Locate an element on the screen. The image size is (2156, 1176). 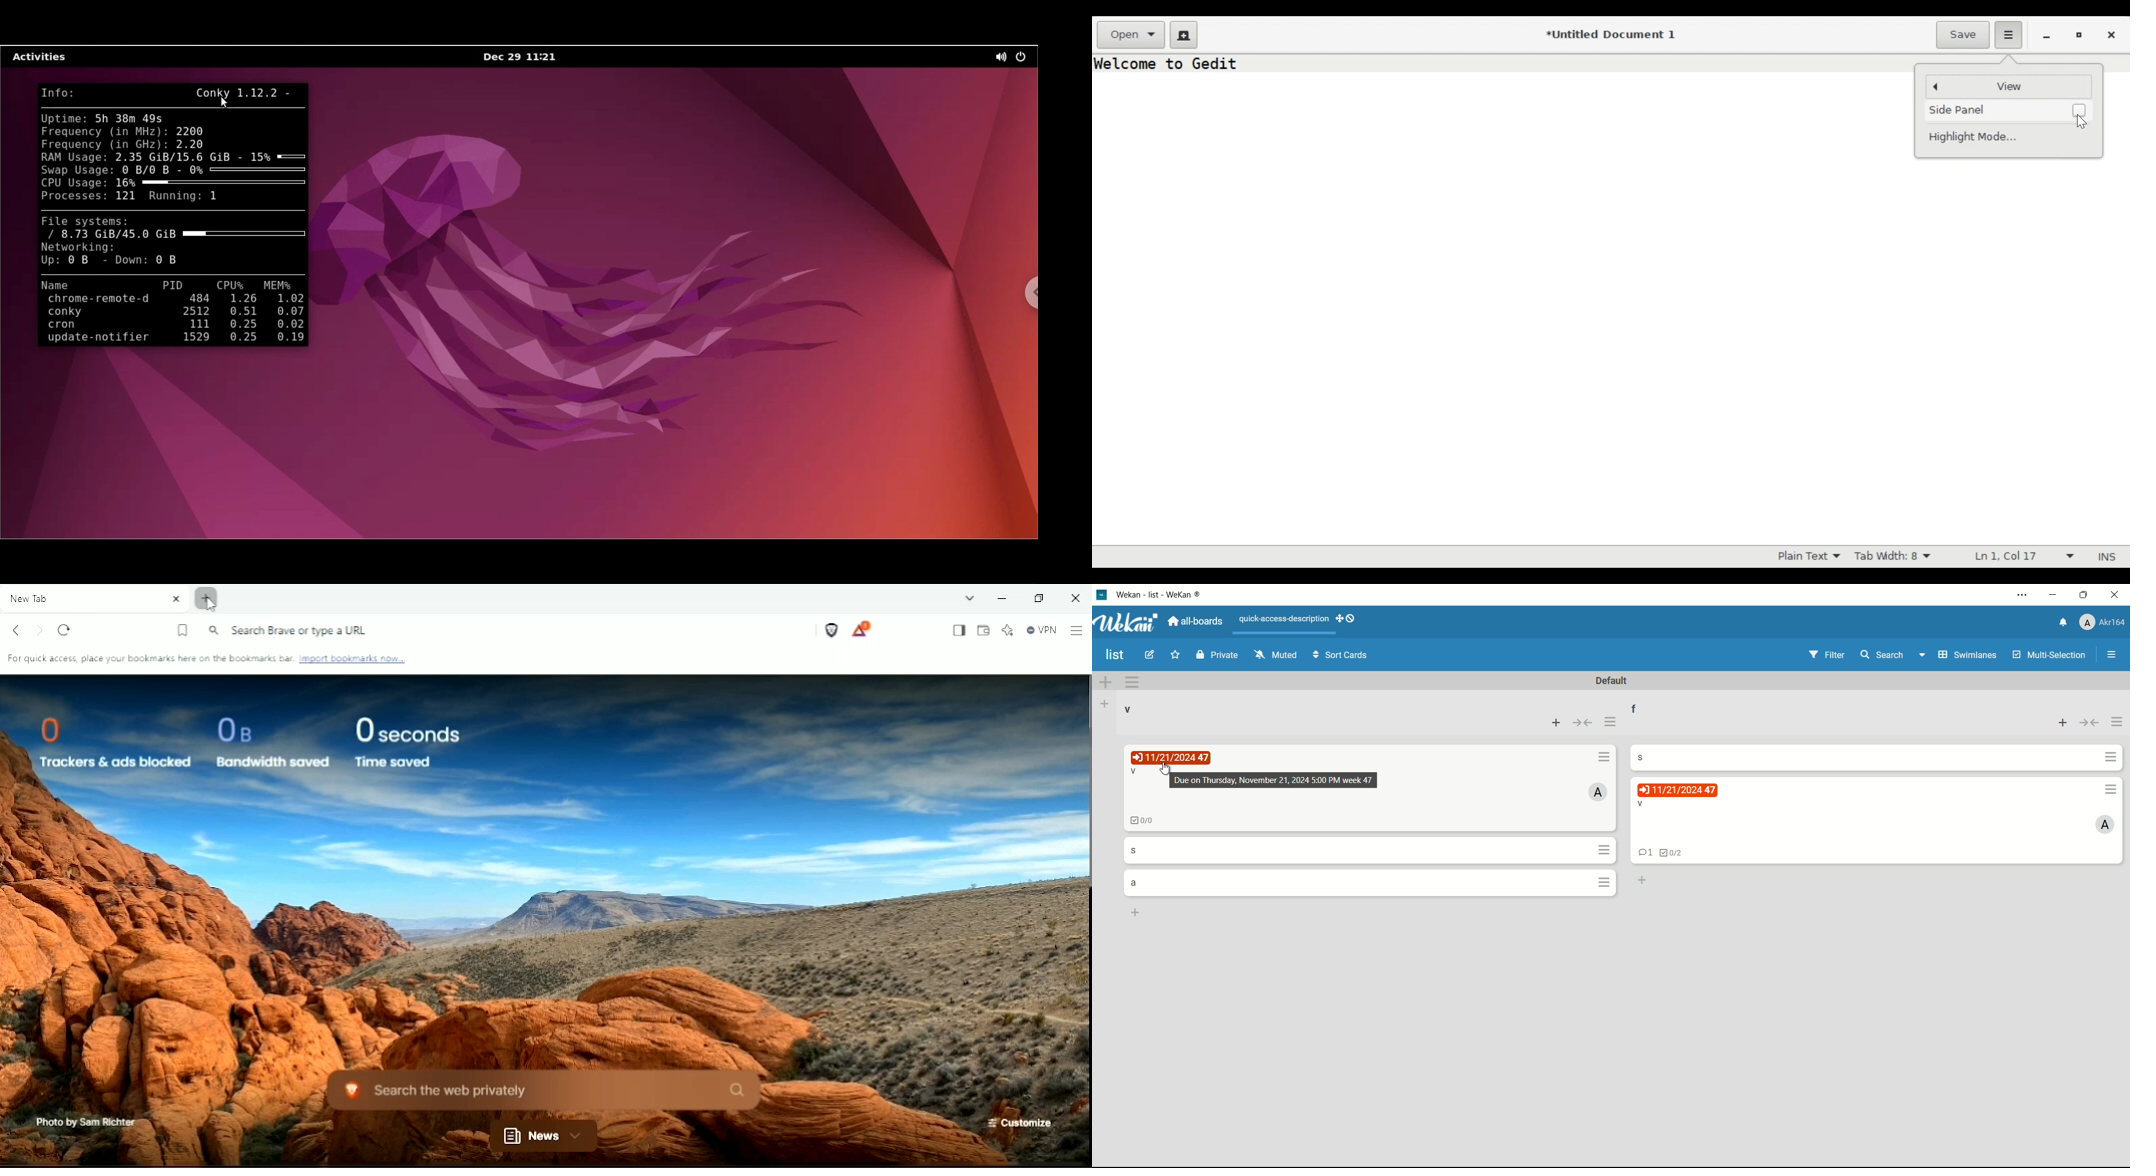
checklist is located at coordinates (1672, 853).